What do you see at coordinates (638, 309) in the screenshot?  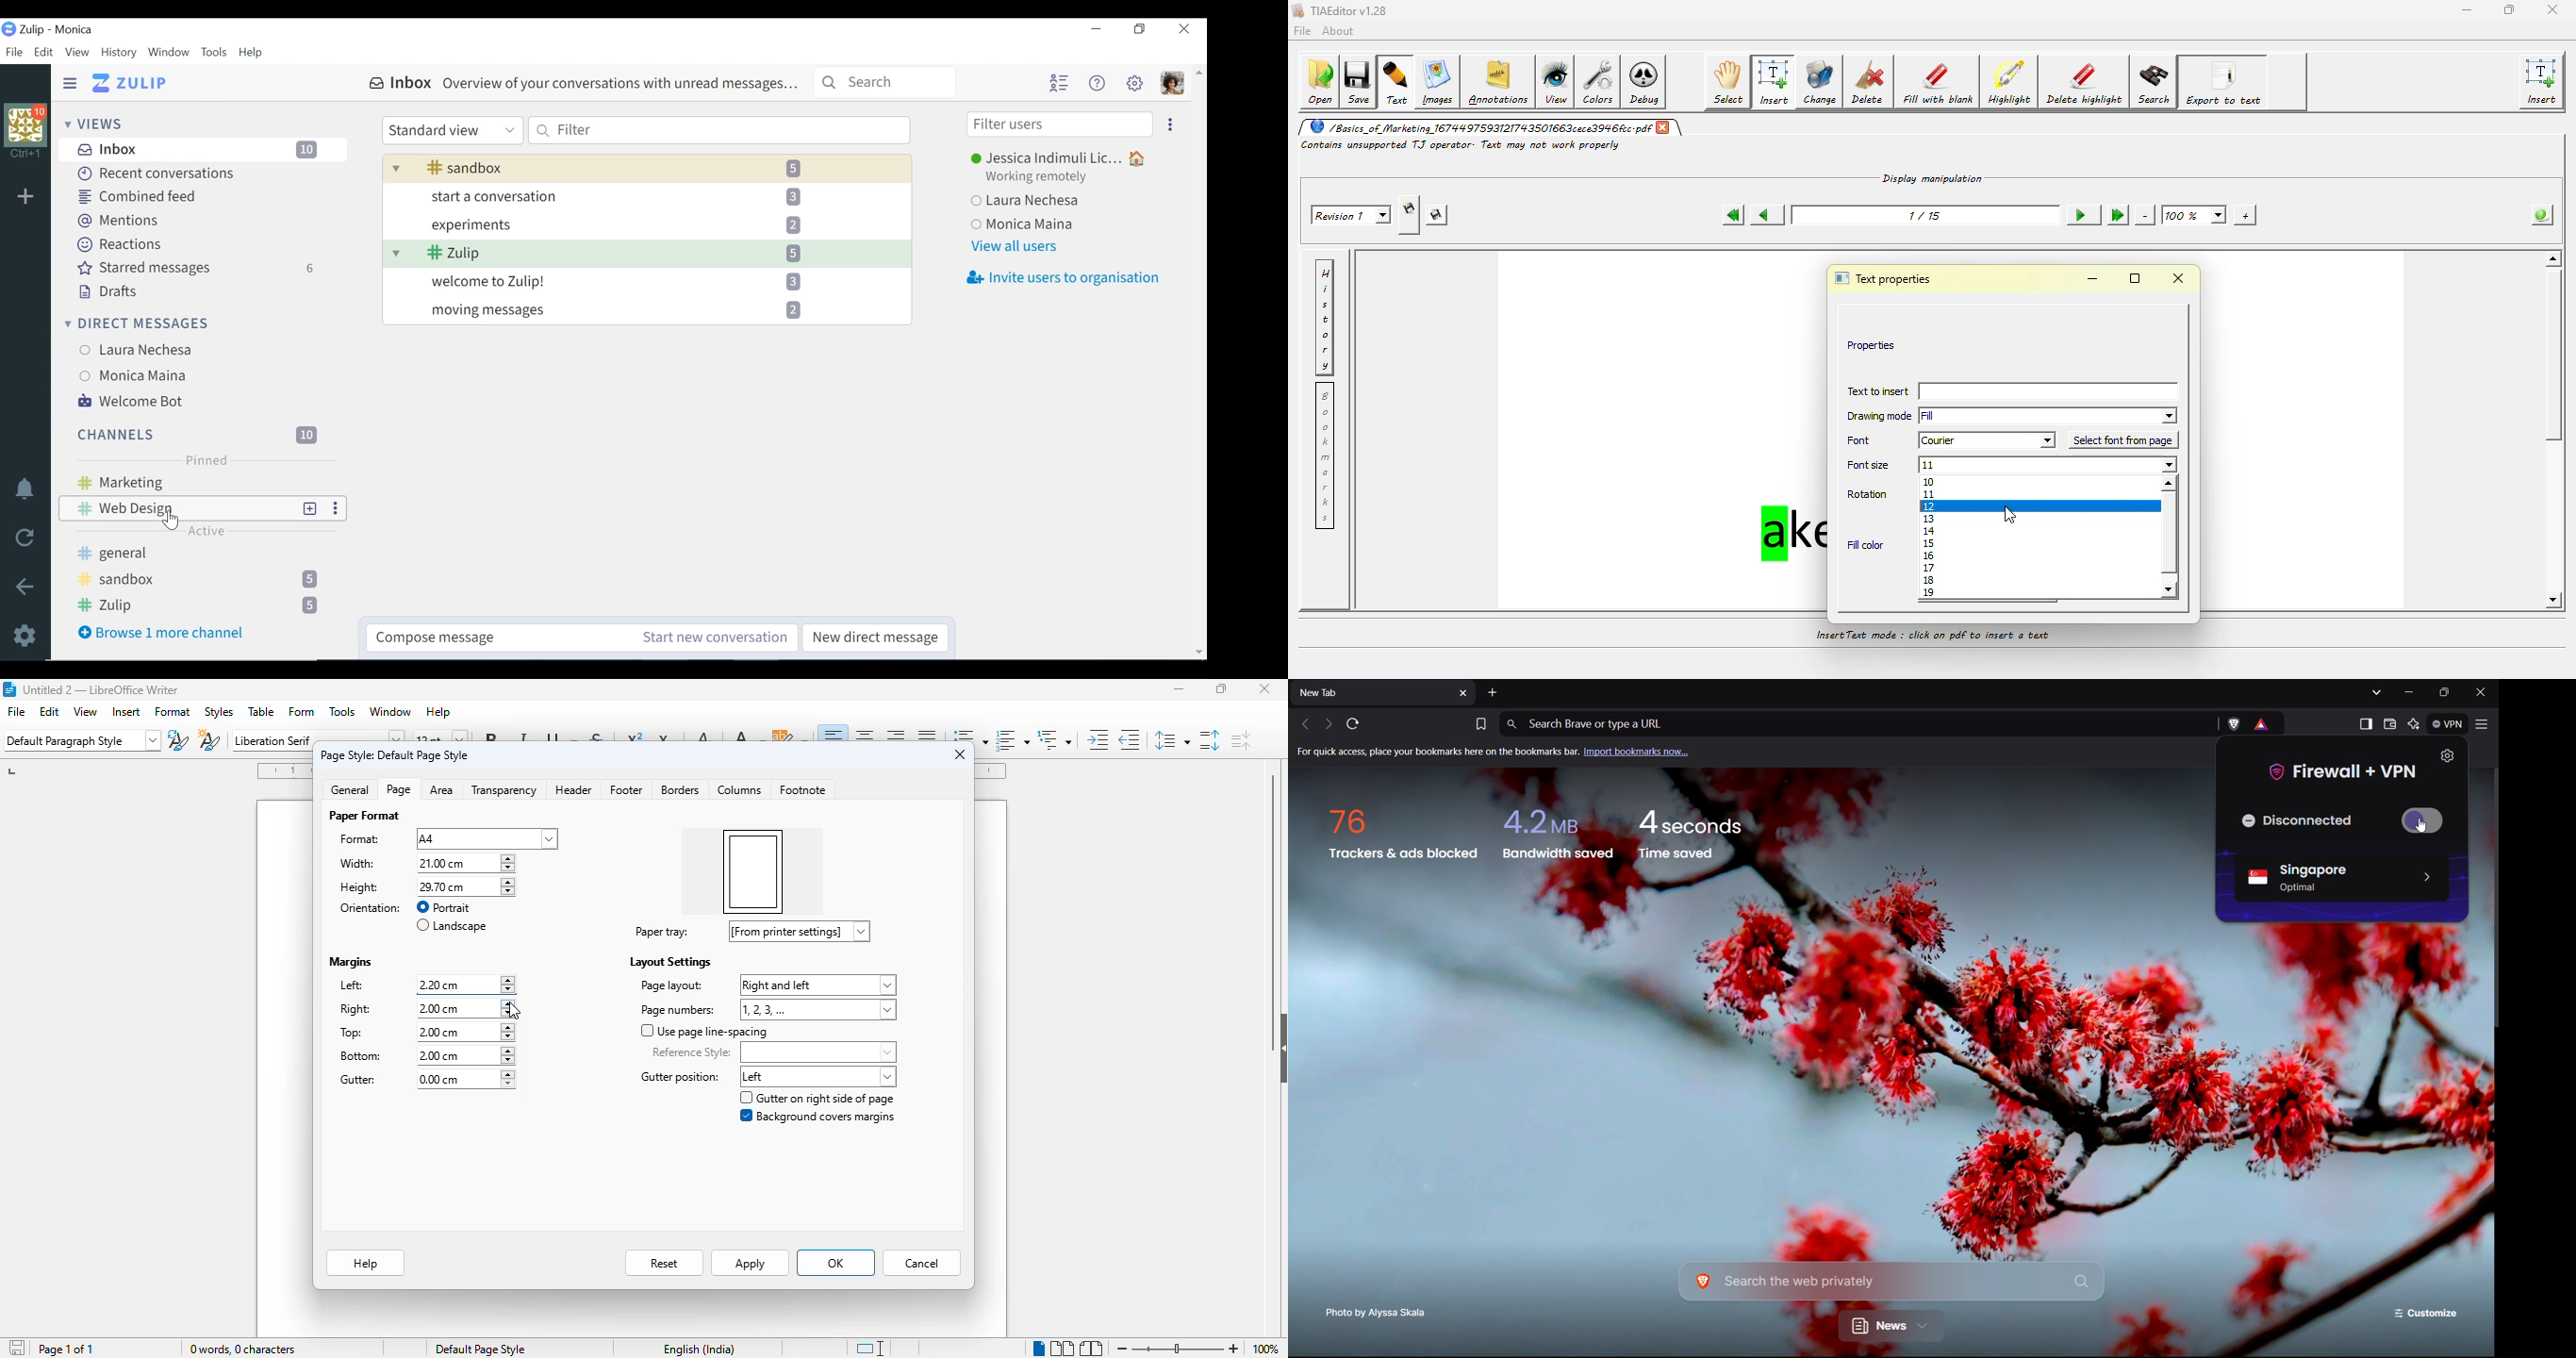 I see `moving messages thread` at bounding box center [638, 309].